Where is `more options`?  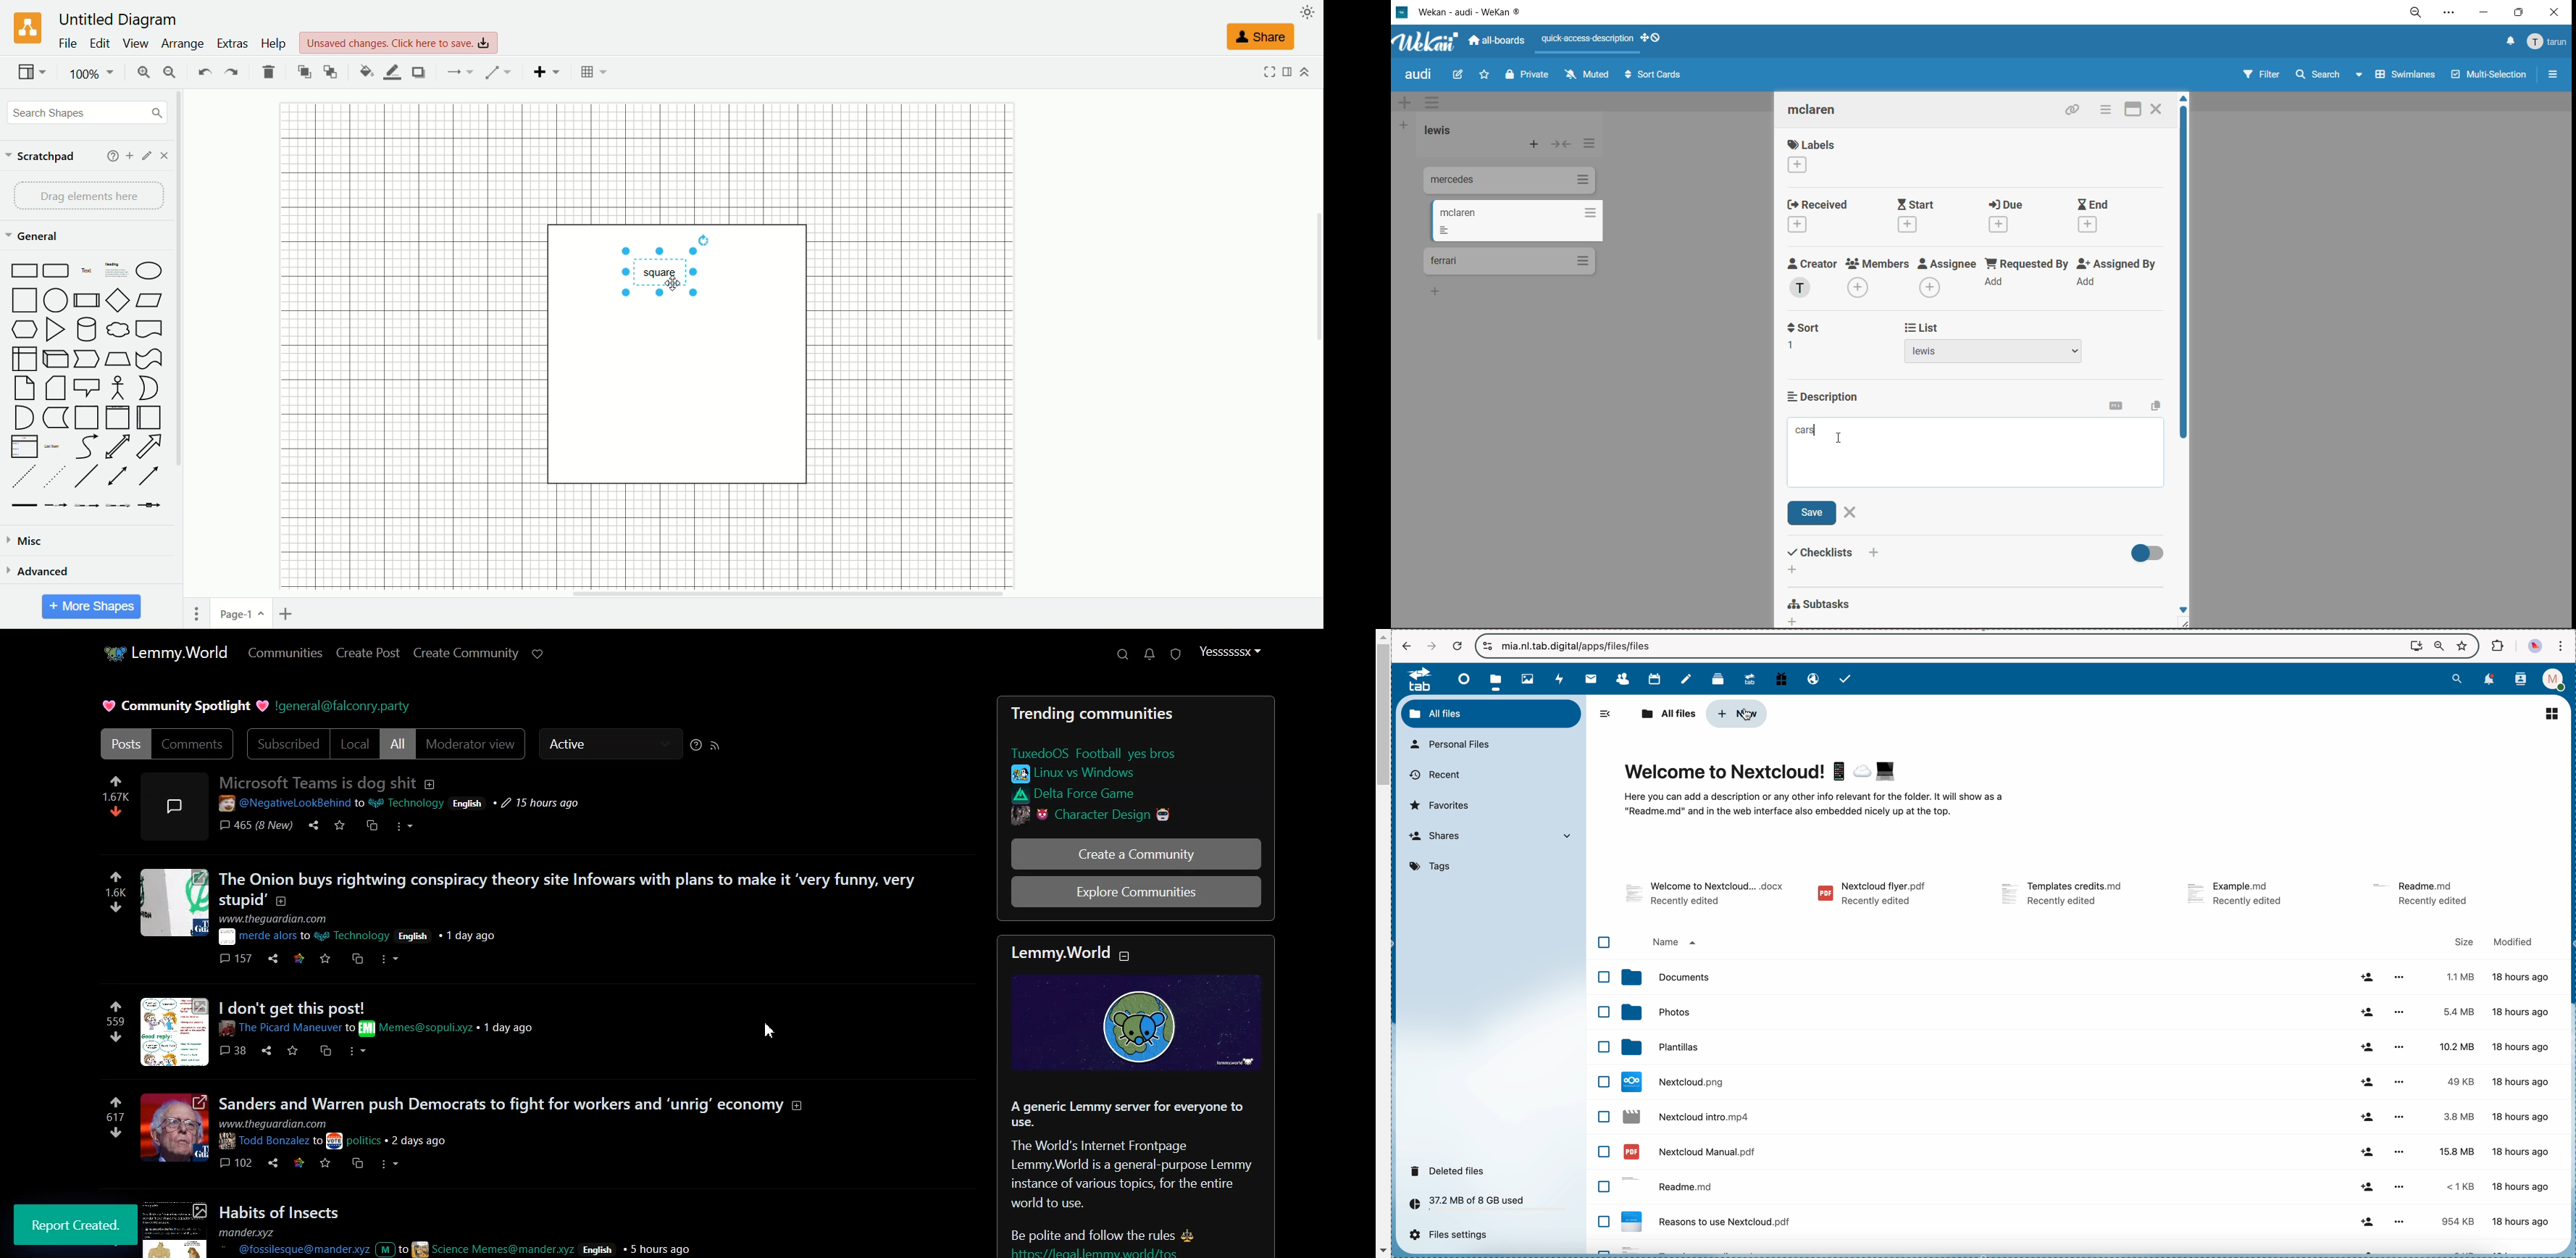
more options is located at coordinates (2399, 1116).